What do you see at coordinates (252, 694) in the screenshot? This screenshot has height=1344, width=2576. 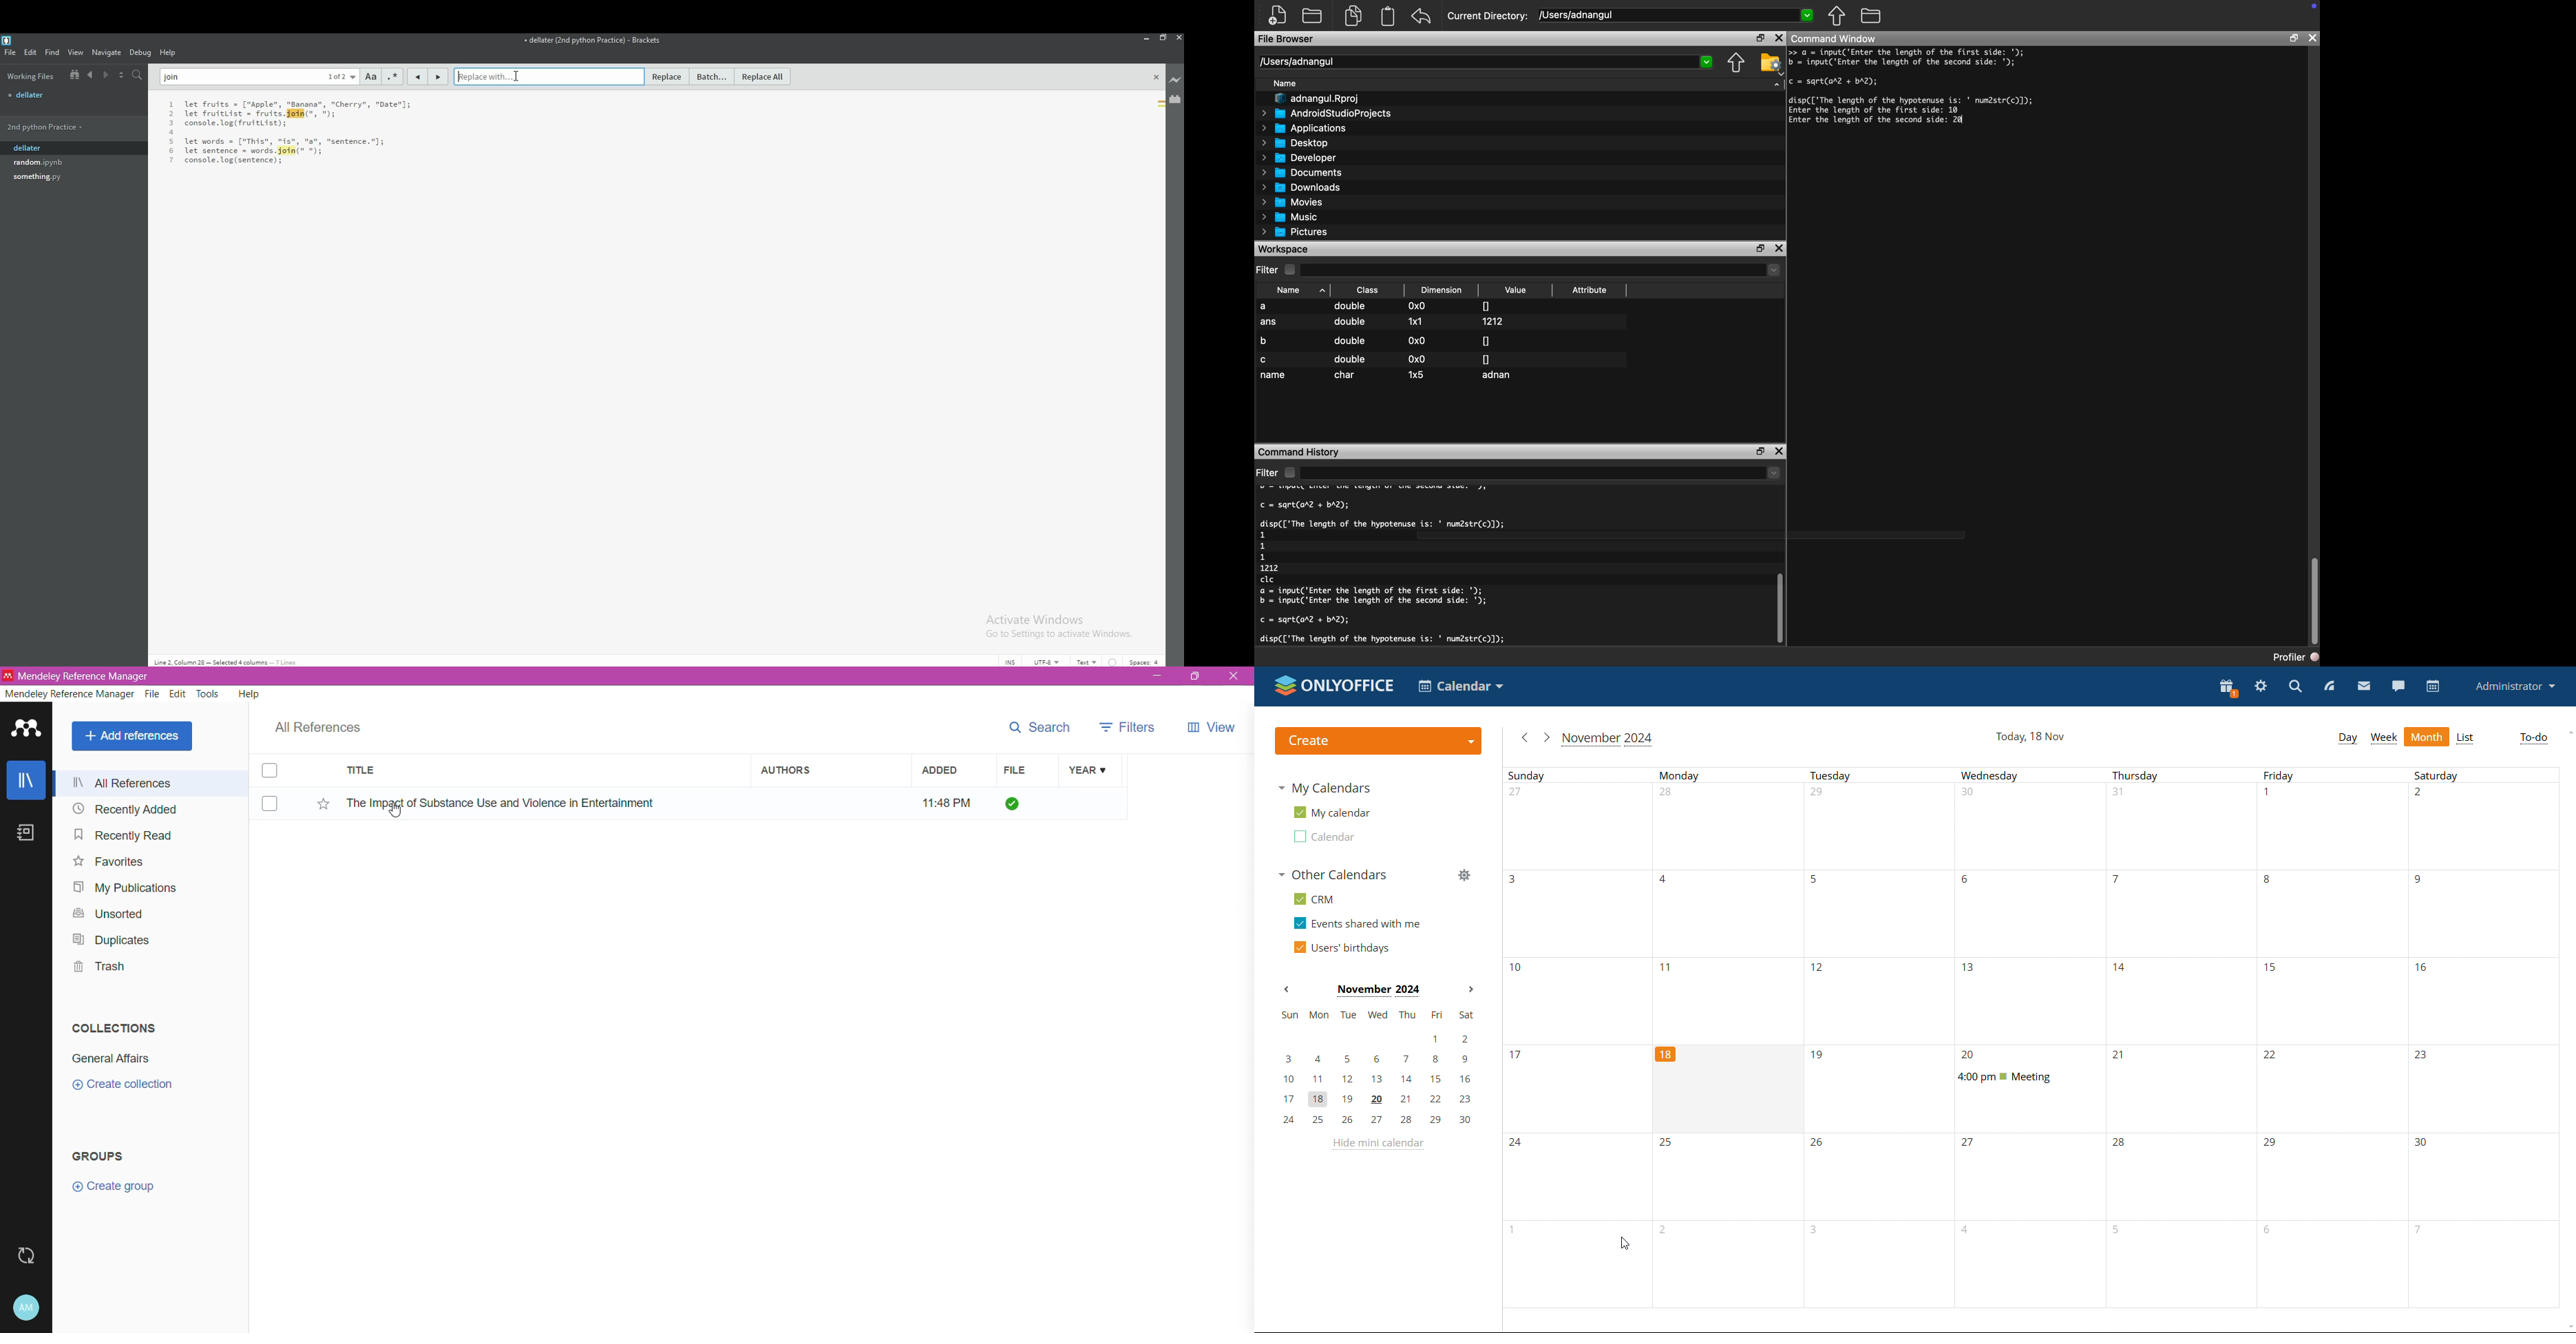 I see `Help` at bounding box center [252, 694].